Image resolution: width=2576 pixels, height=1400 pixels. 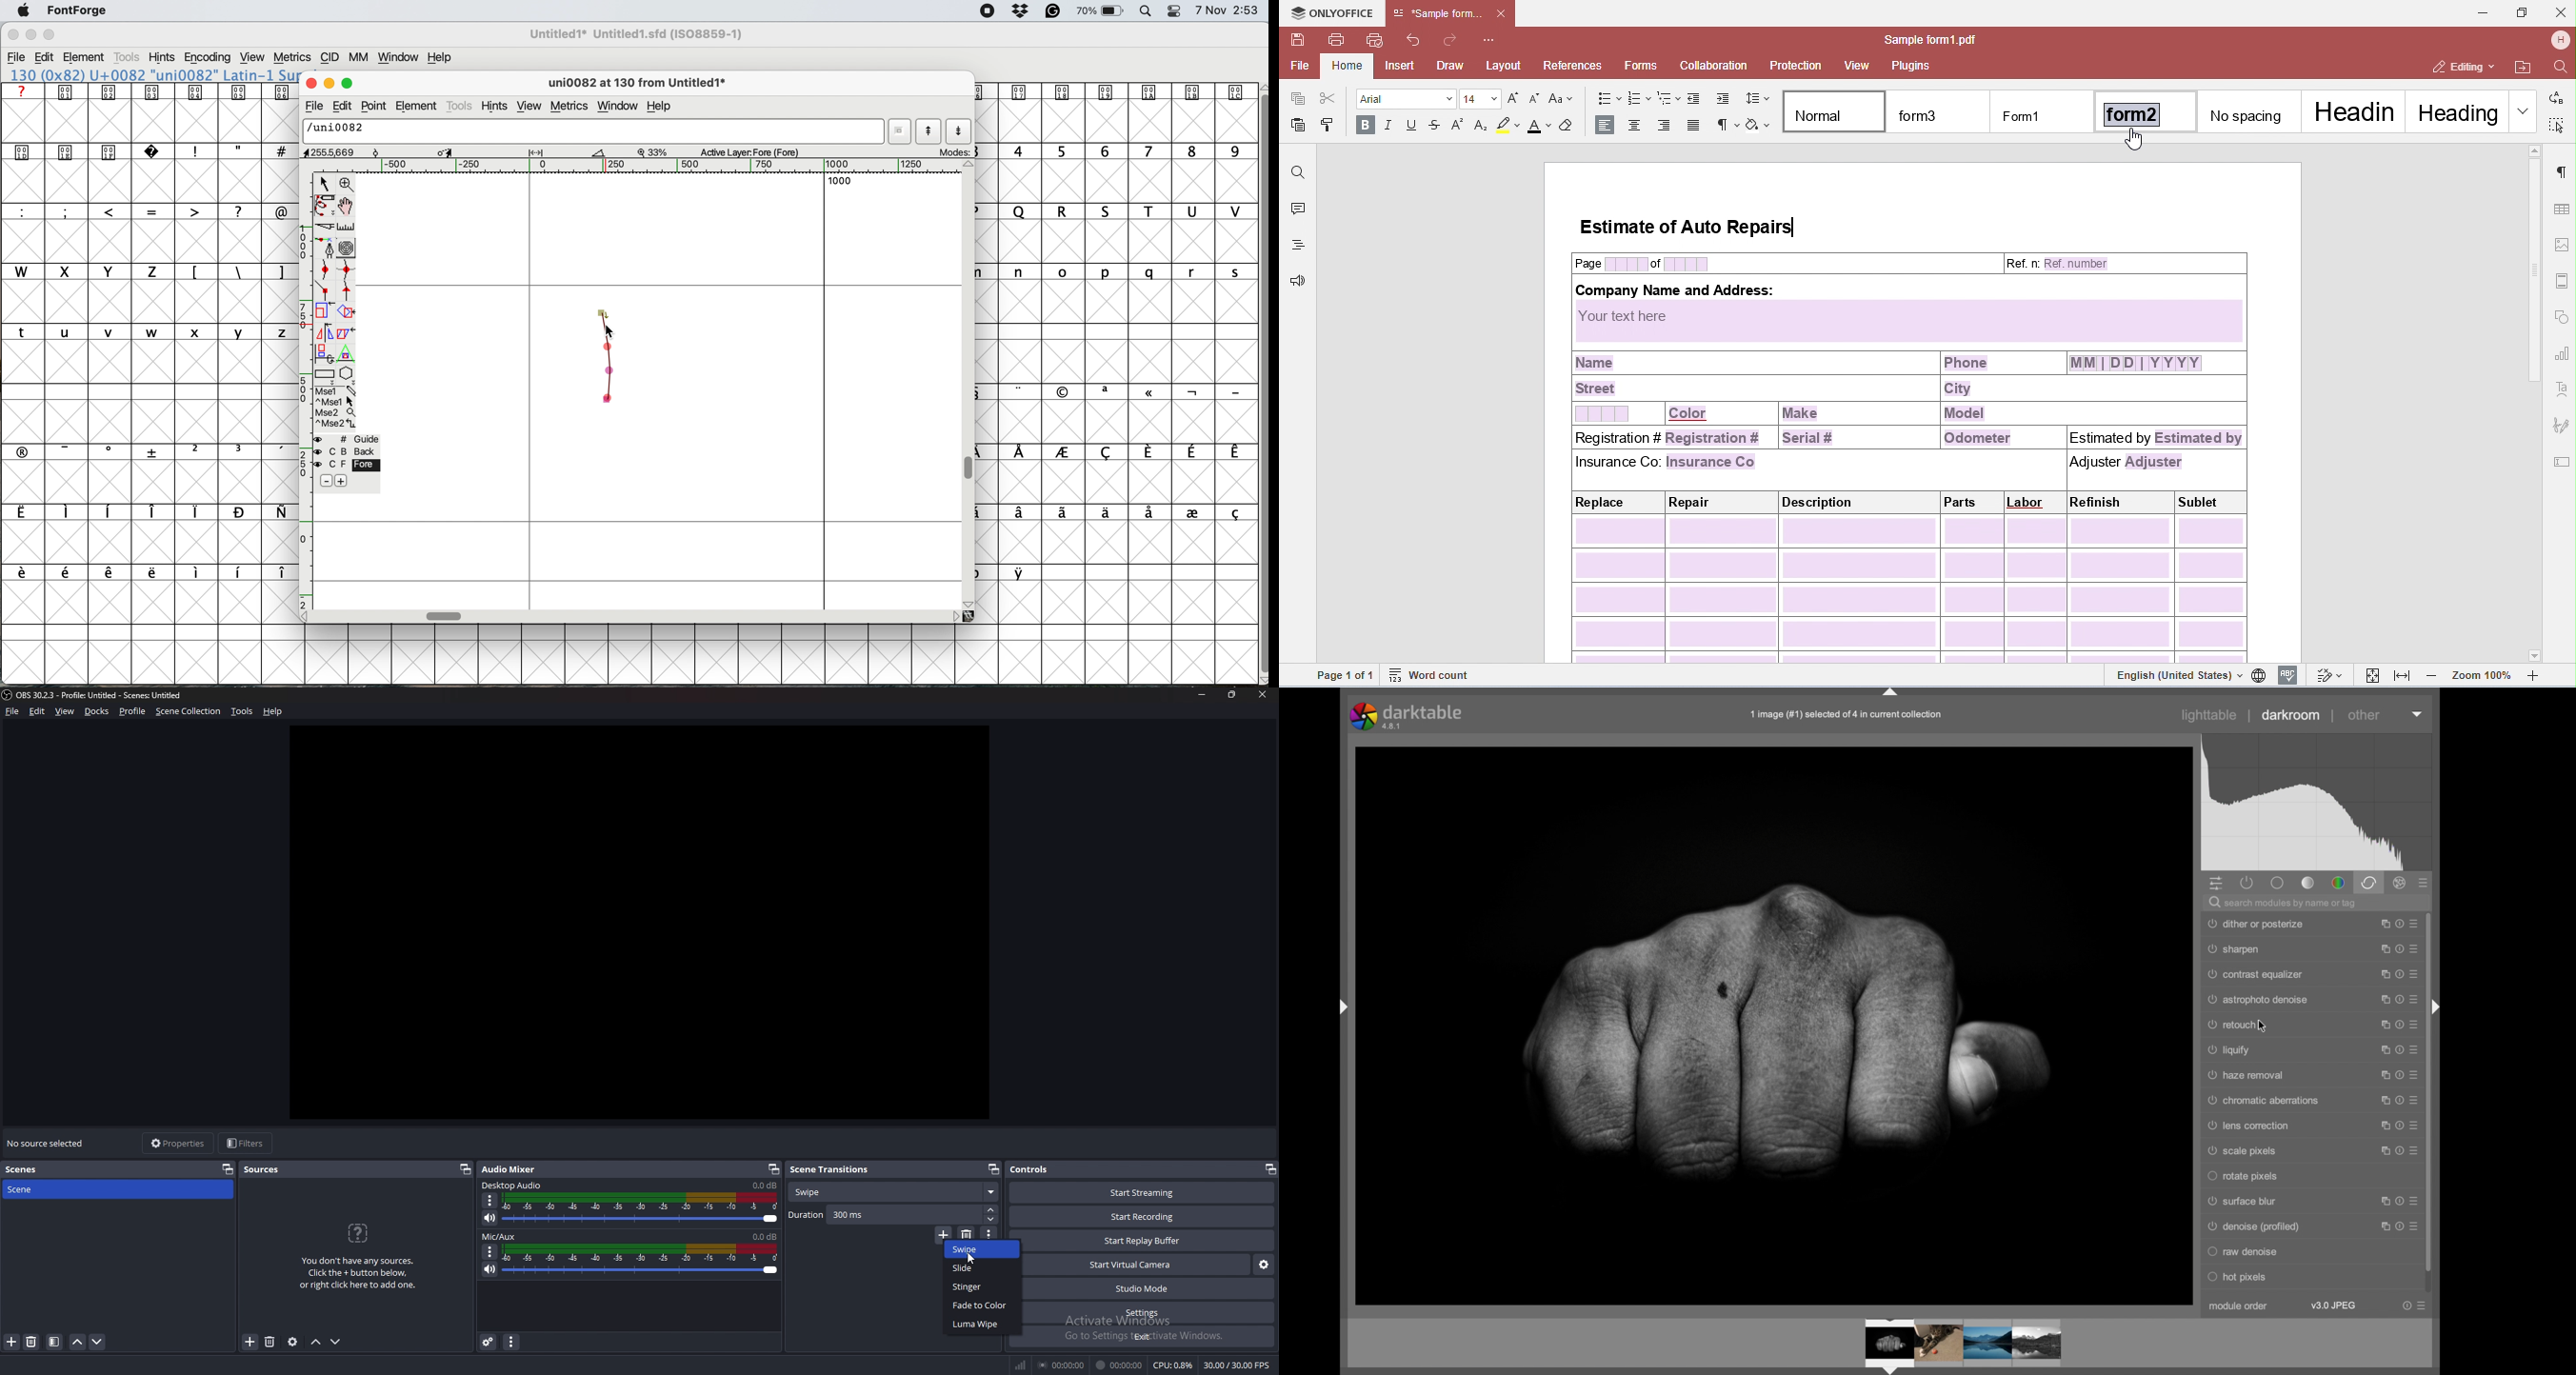 What do you see at coordinates (2242, 1201) in the screenshot?
I see `surface blur` at bounding box center [2242, 1201].